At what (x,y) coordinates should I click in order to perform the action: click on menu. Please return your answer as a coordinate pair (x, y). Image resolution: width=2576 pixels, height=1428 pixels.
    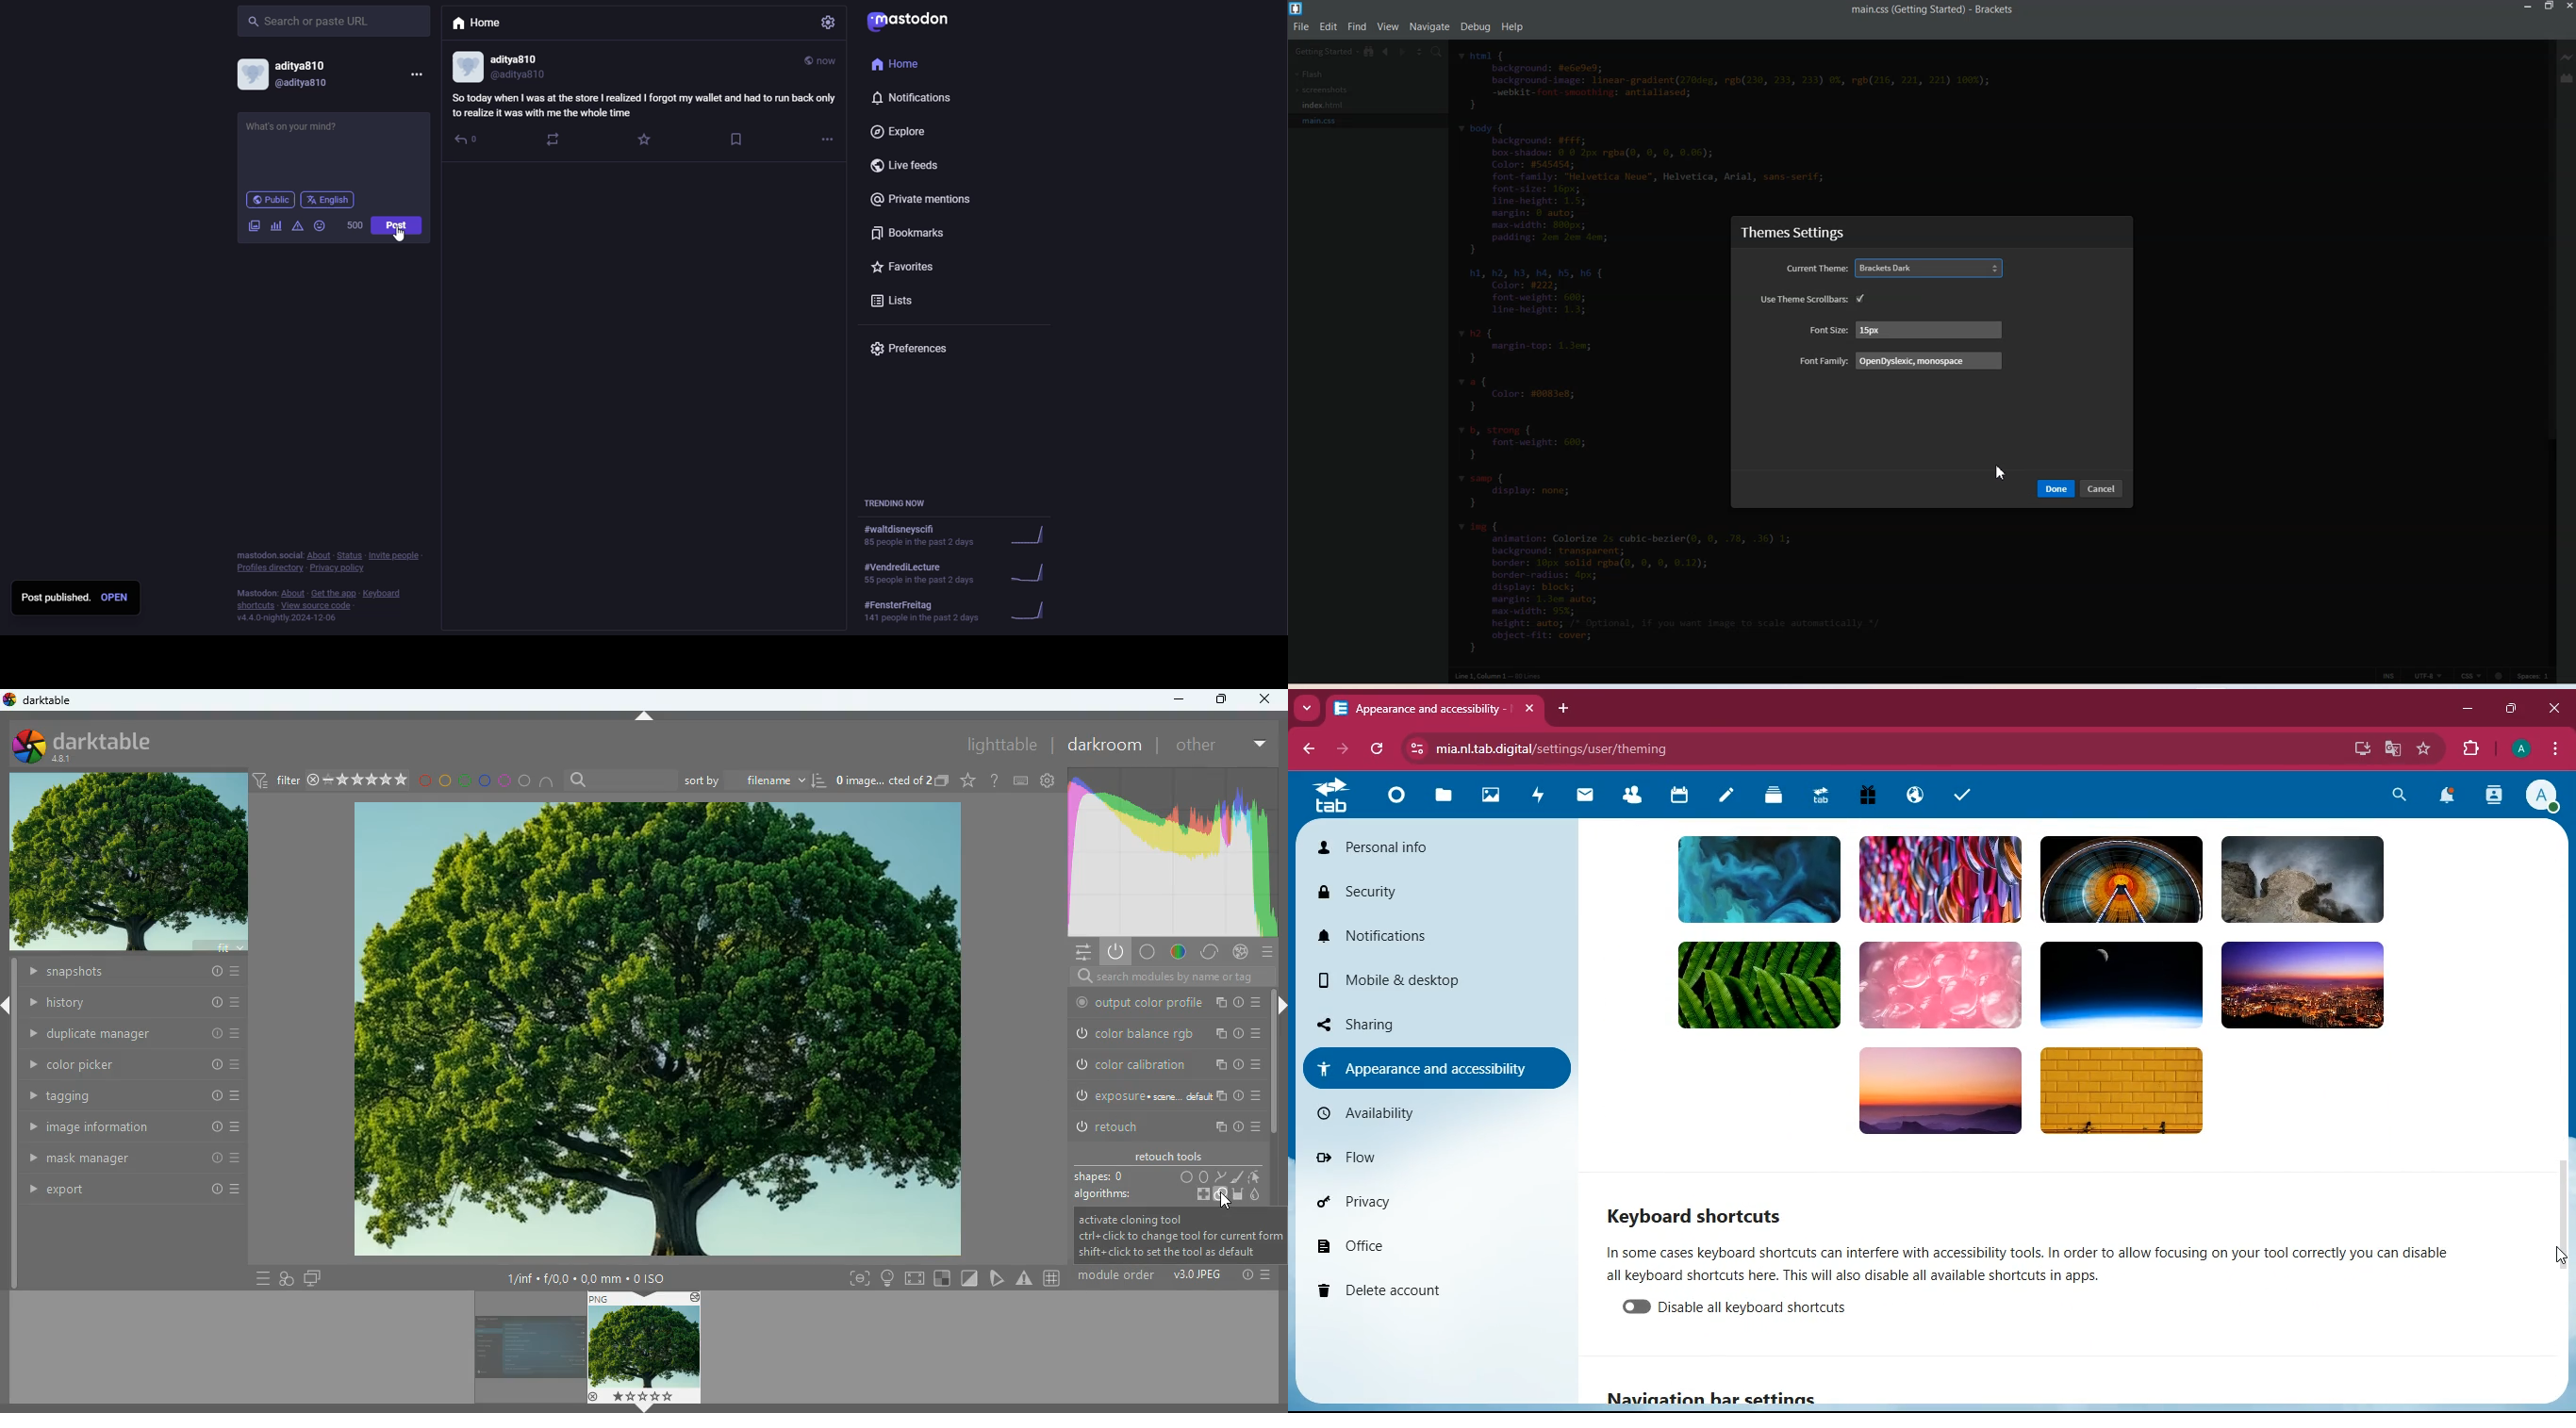
    Looking at the image, I should click on (1265, 1273).